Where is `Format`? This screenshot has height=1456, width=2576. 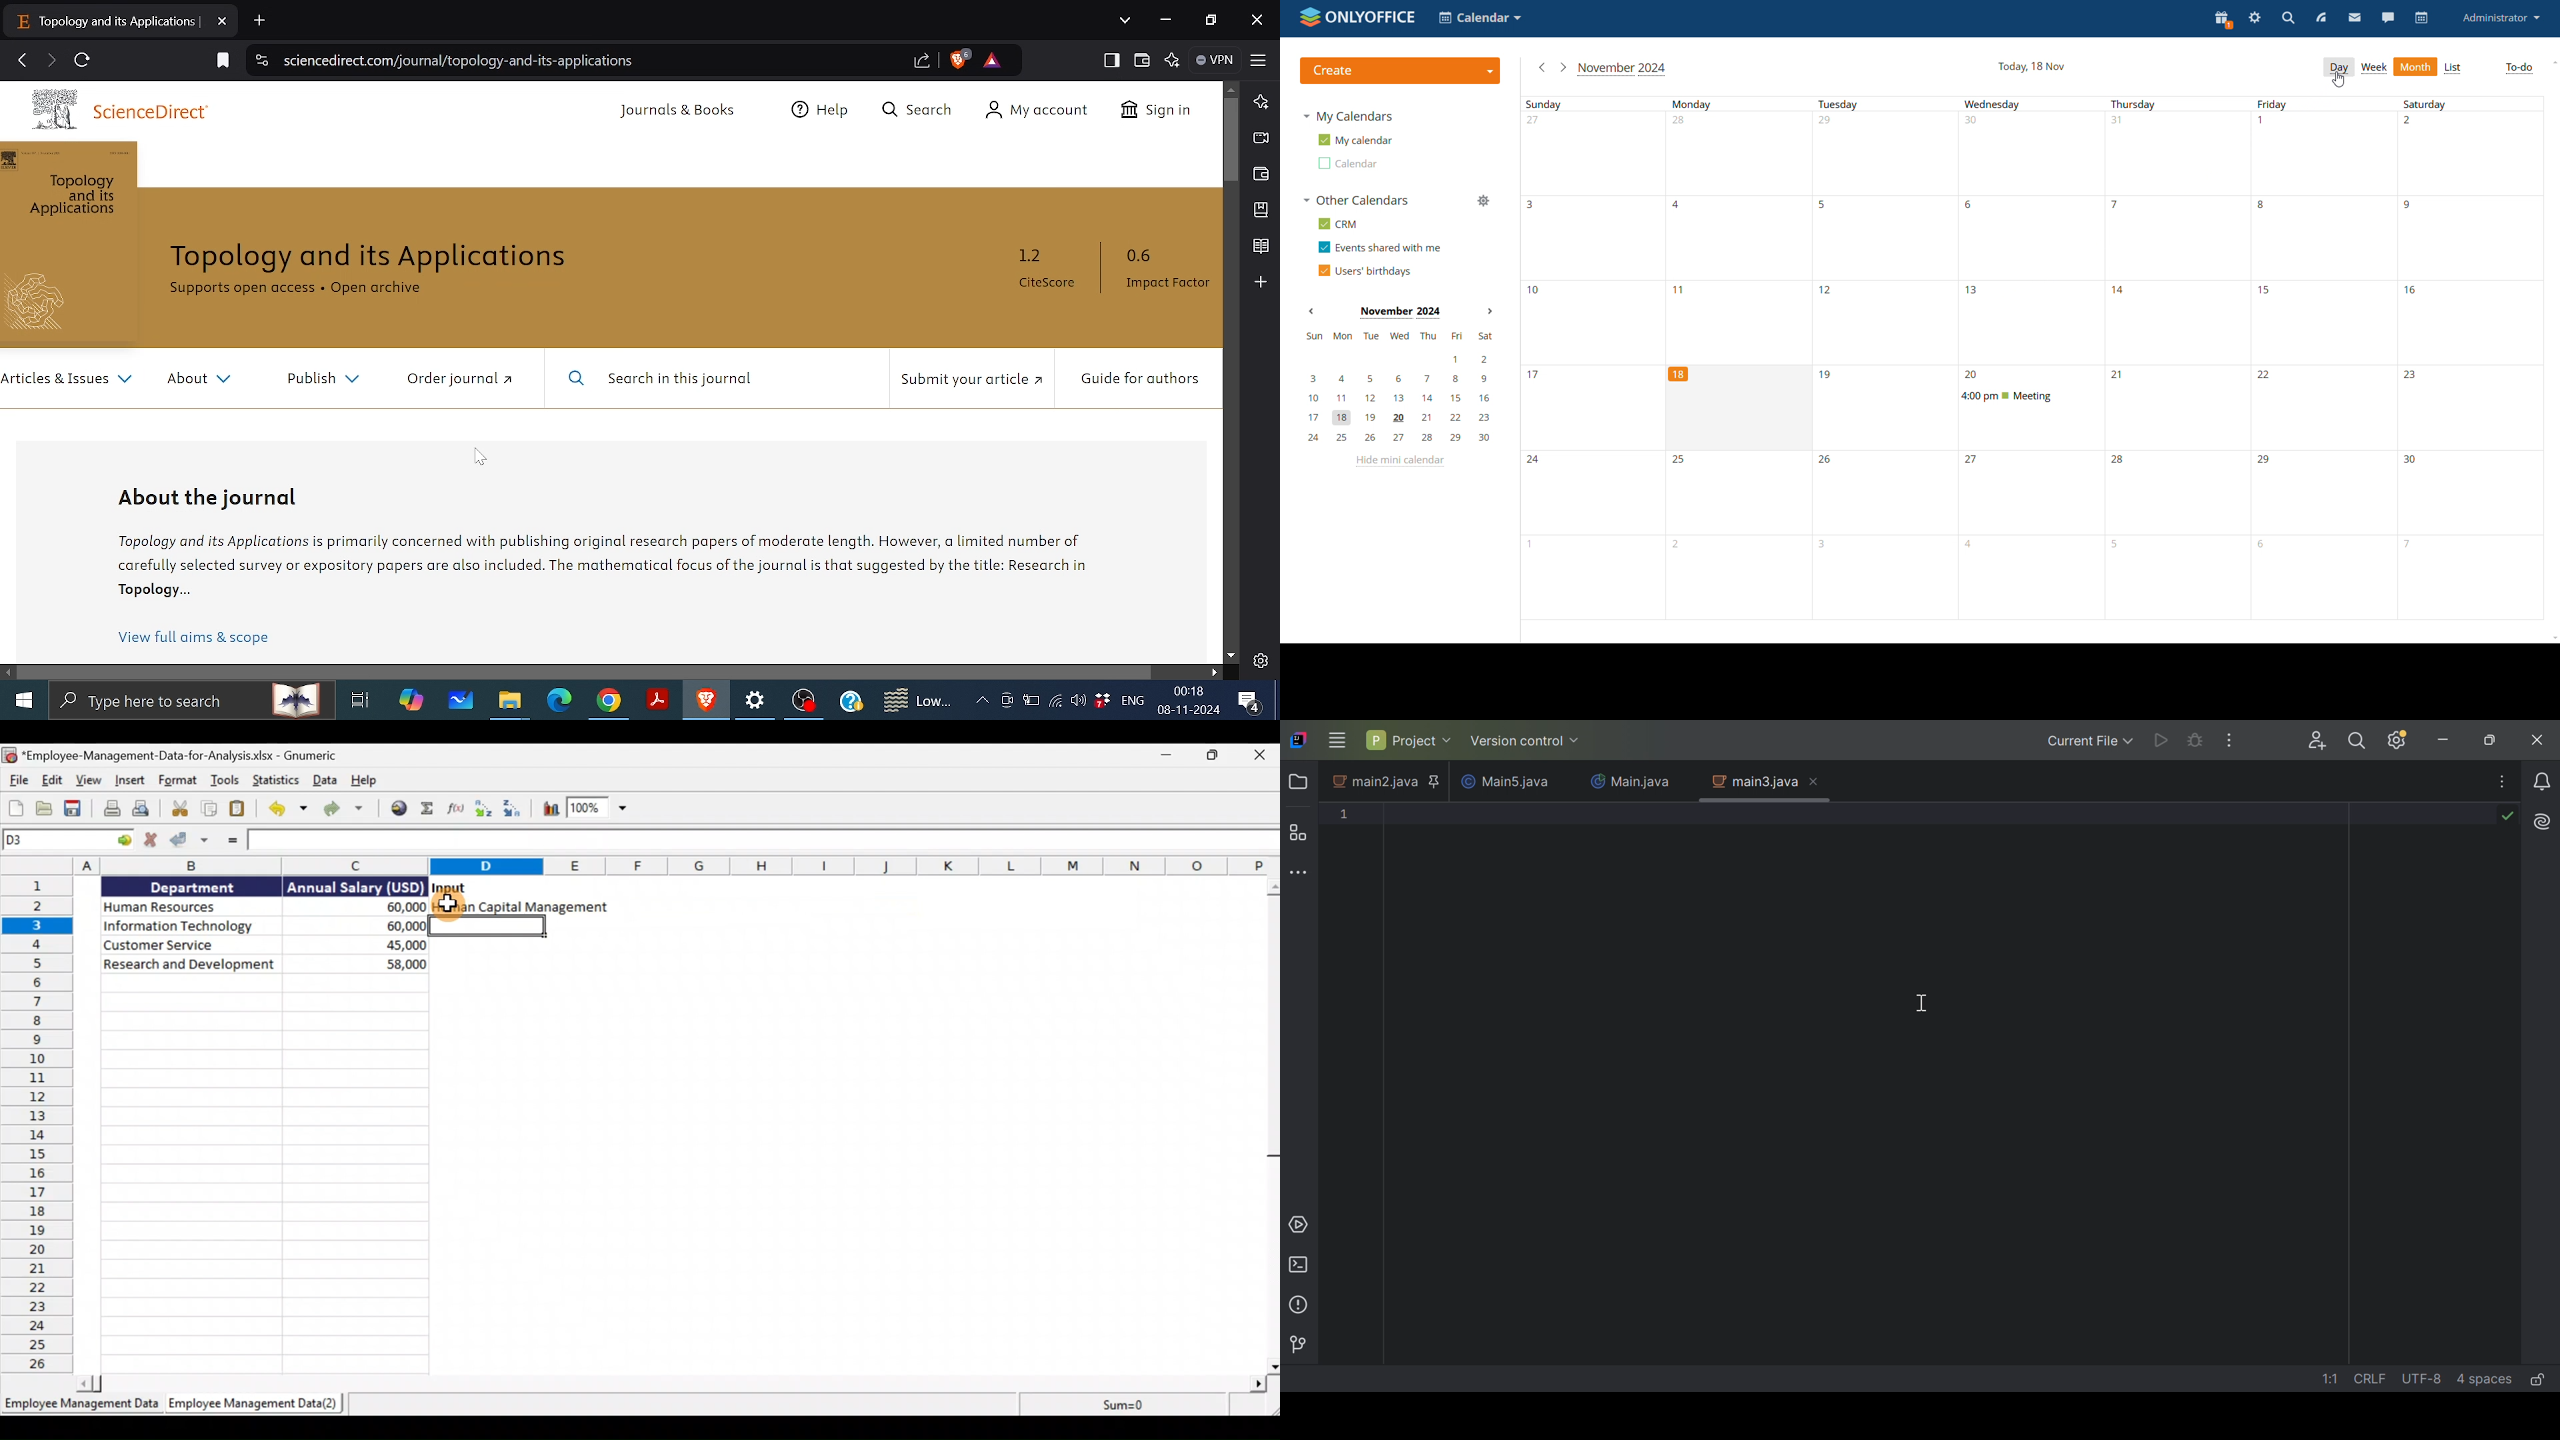 Format is located at coordinates (178, 780).